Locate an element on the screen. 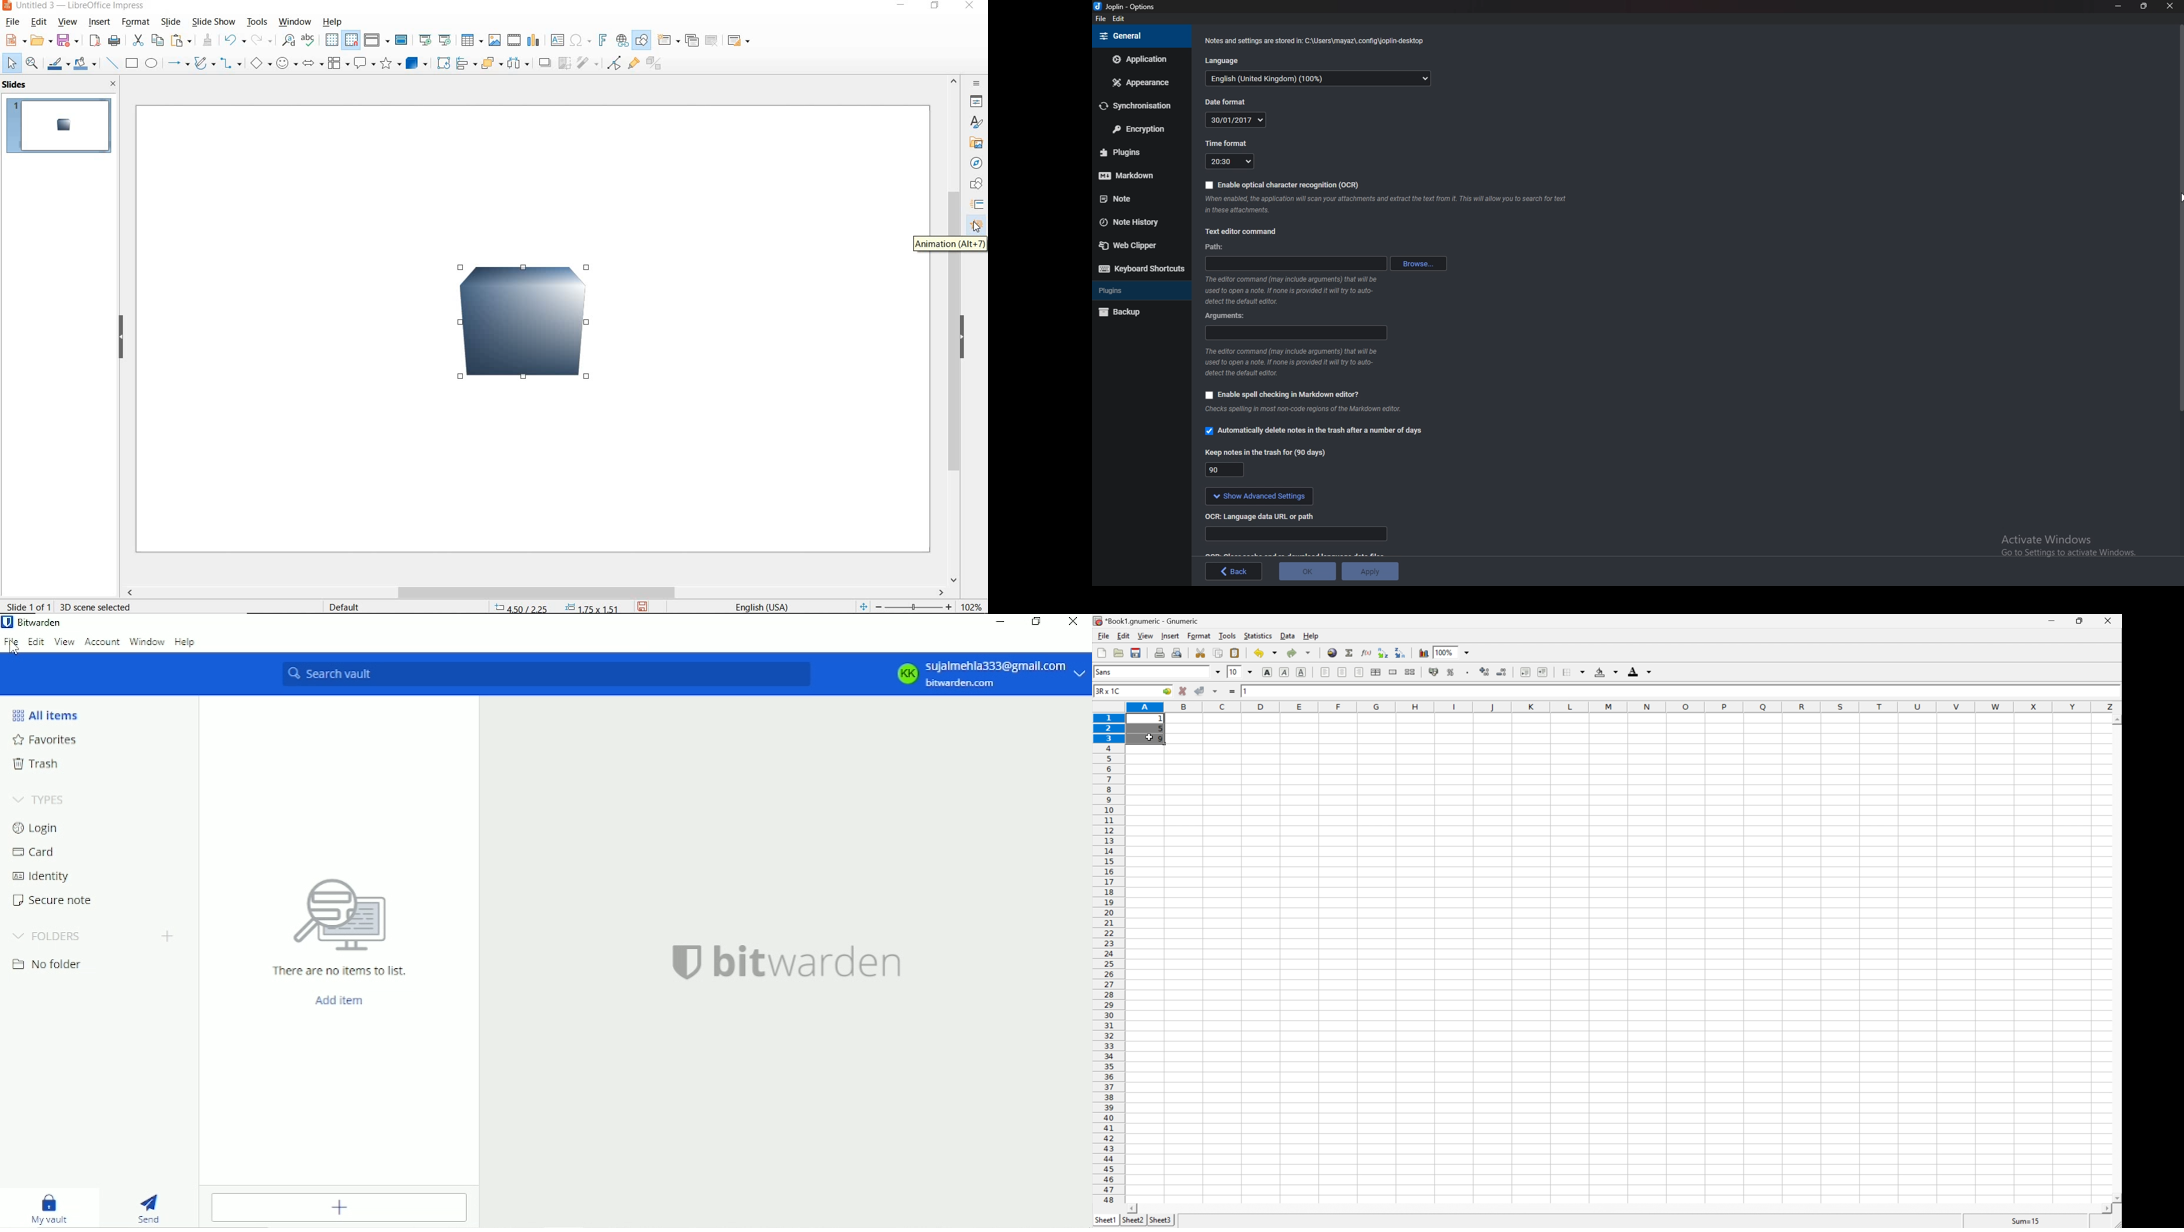 The height and width of the screenshot is (1232, 2184). symbol shapes is located at coordinates (286, 64).